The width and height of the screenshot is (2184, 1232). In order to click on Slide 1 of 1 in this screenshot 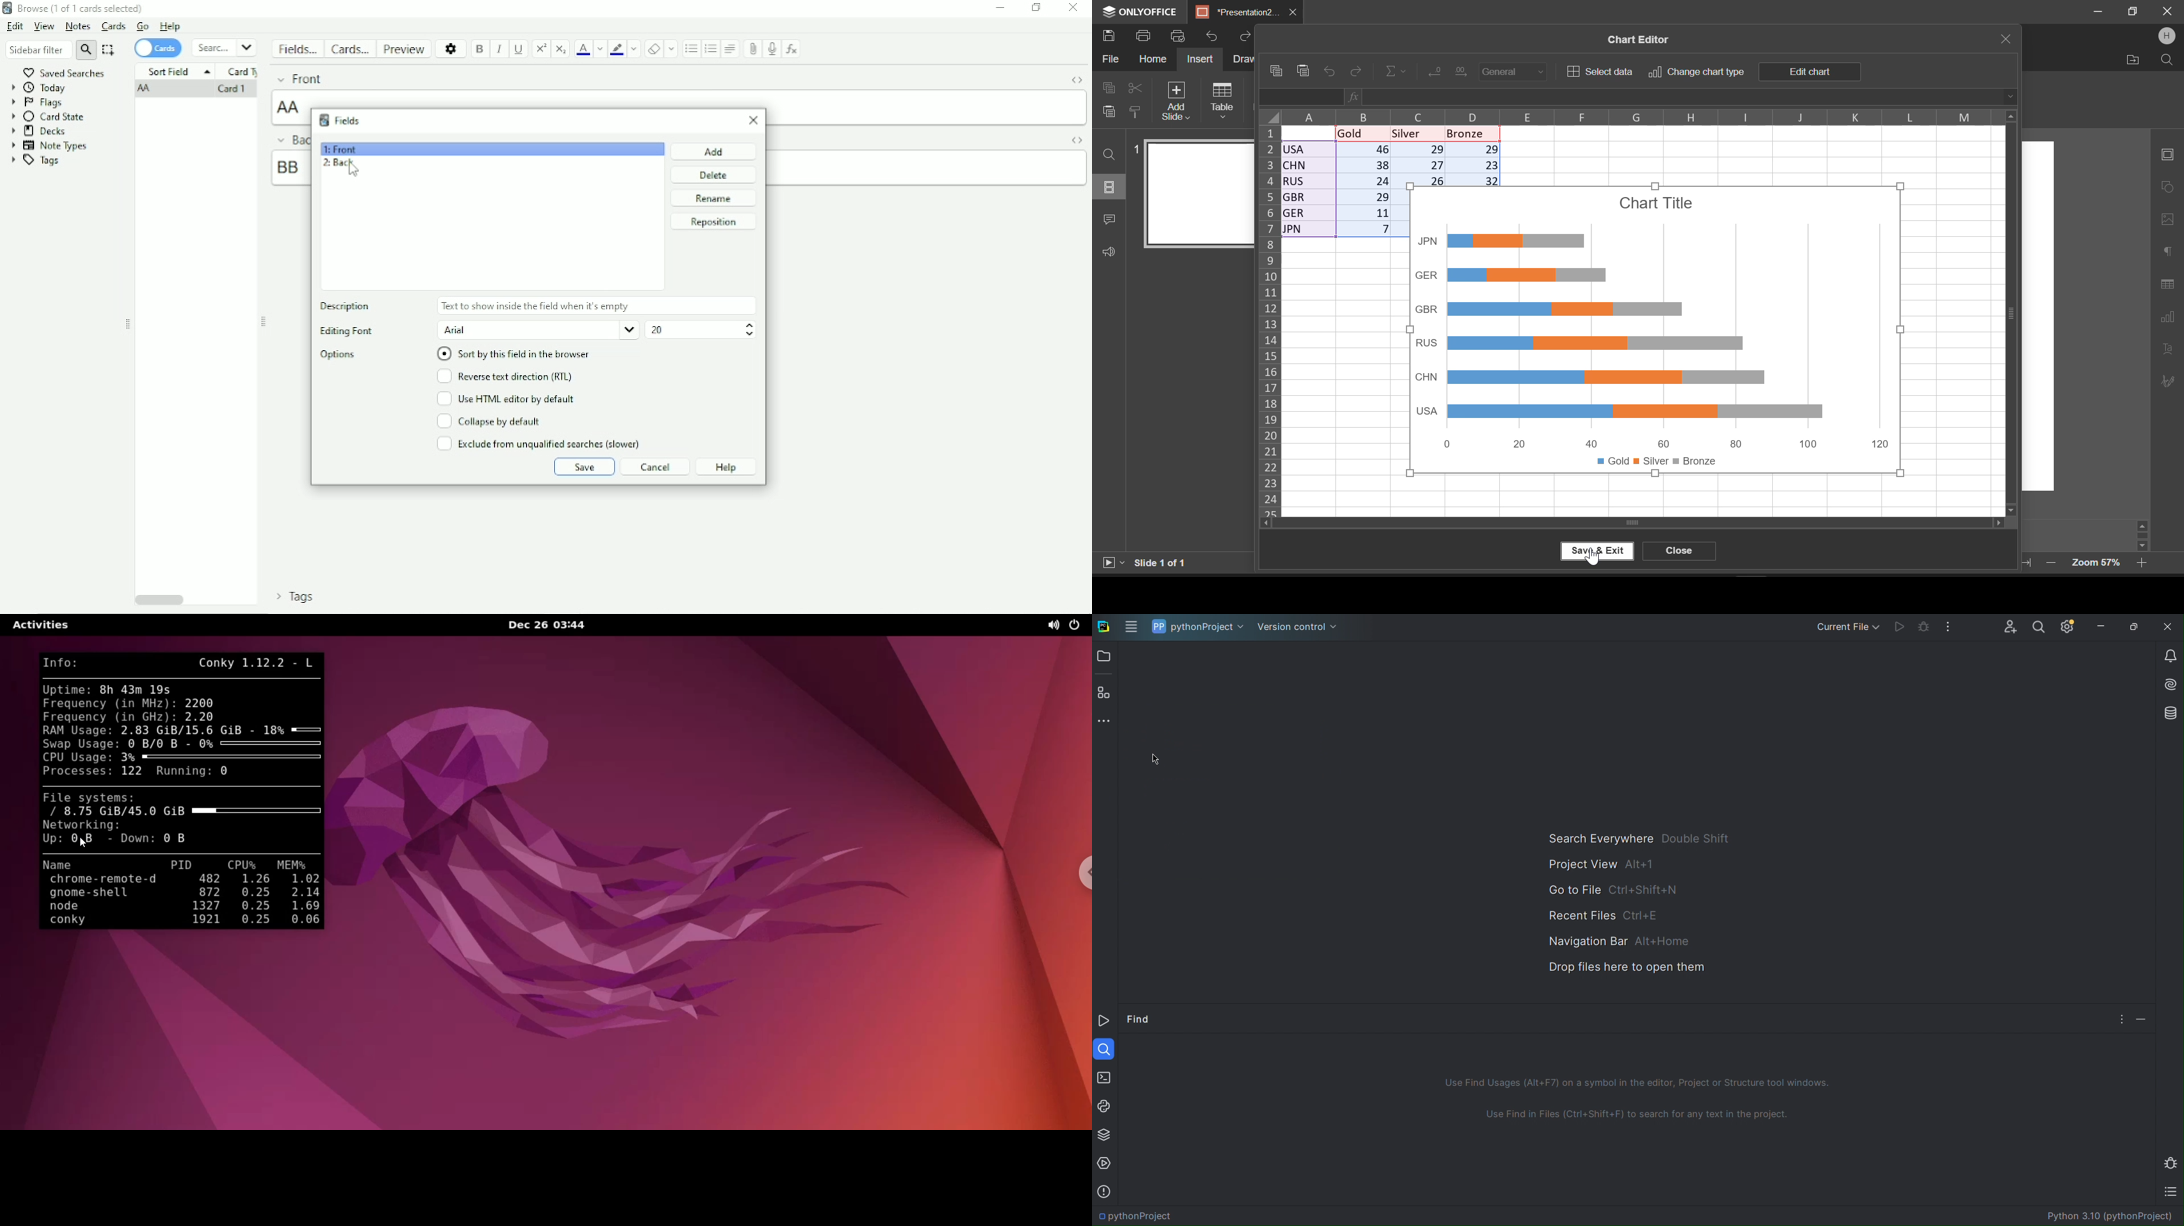, I will do `click(1163, 564)`.